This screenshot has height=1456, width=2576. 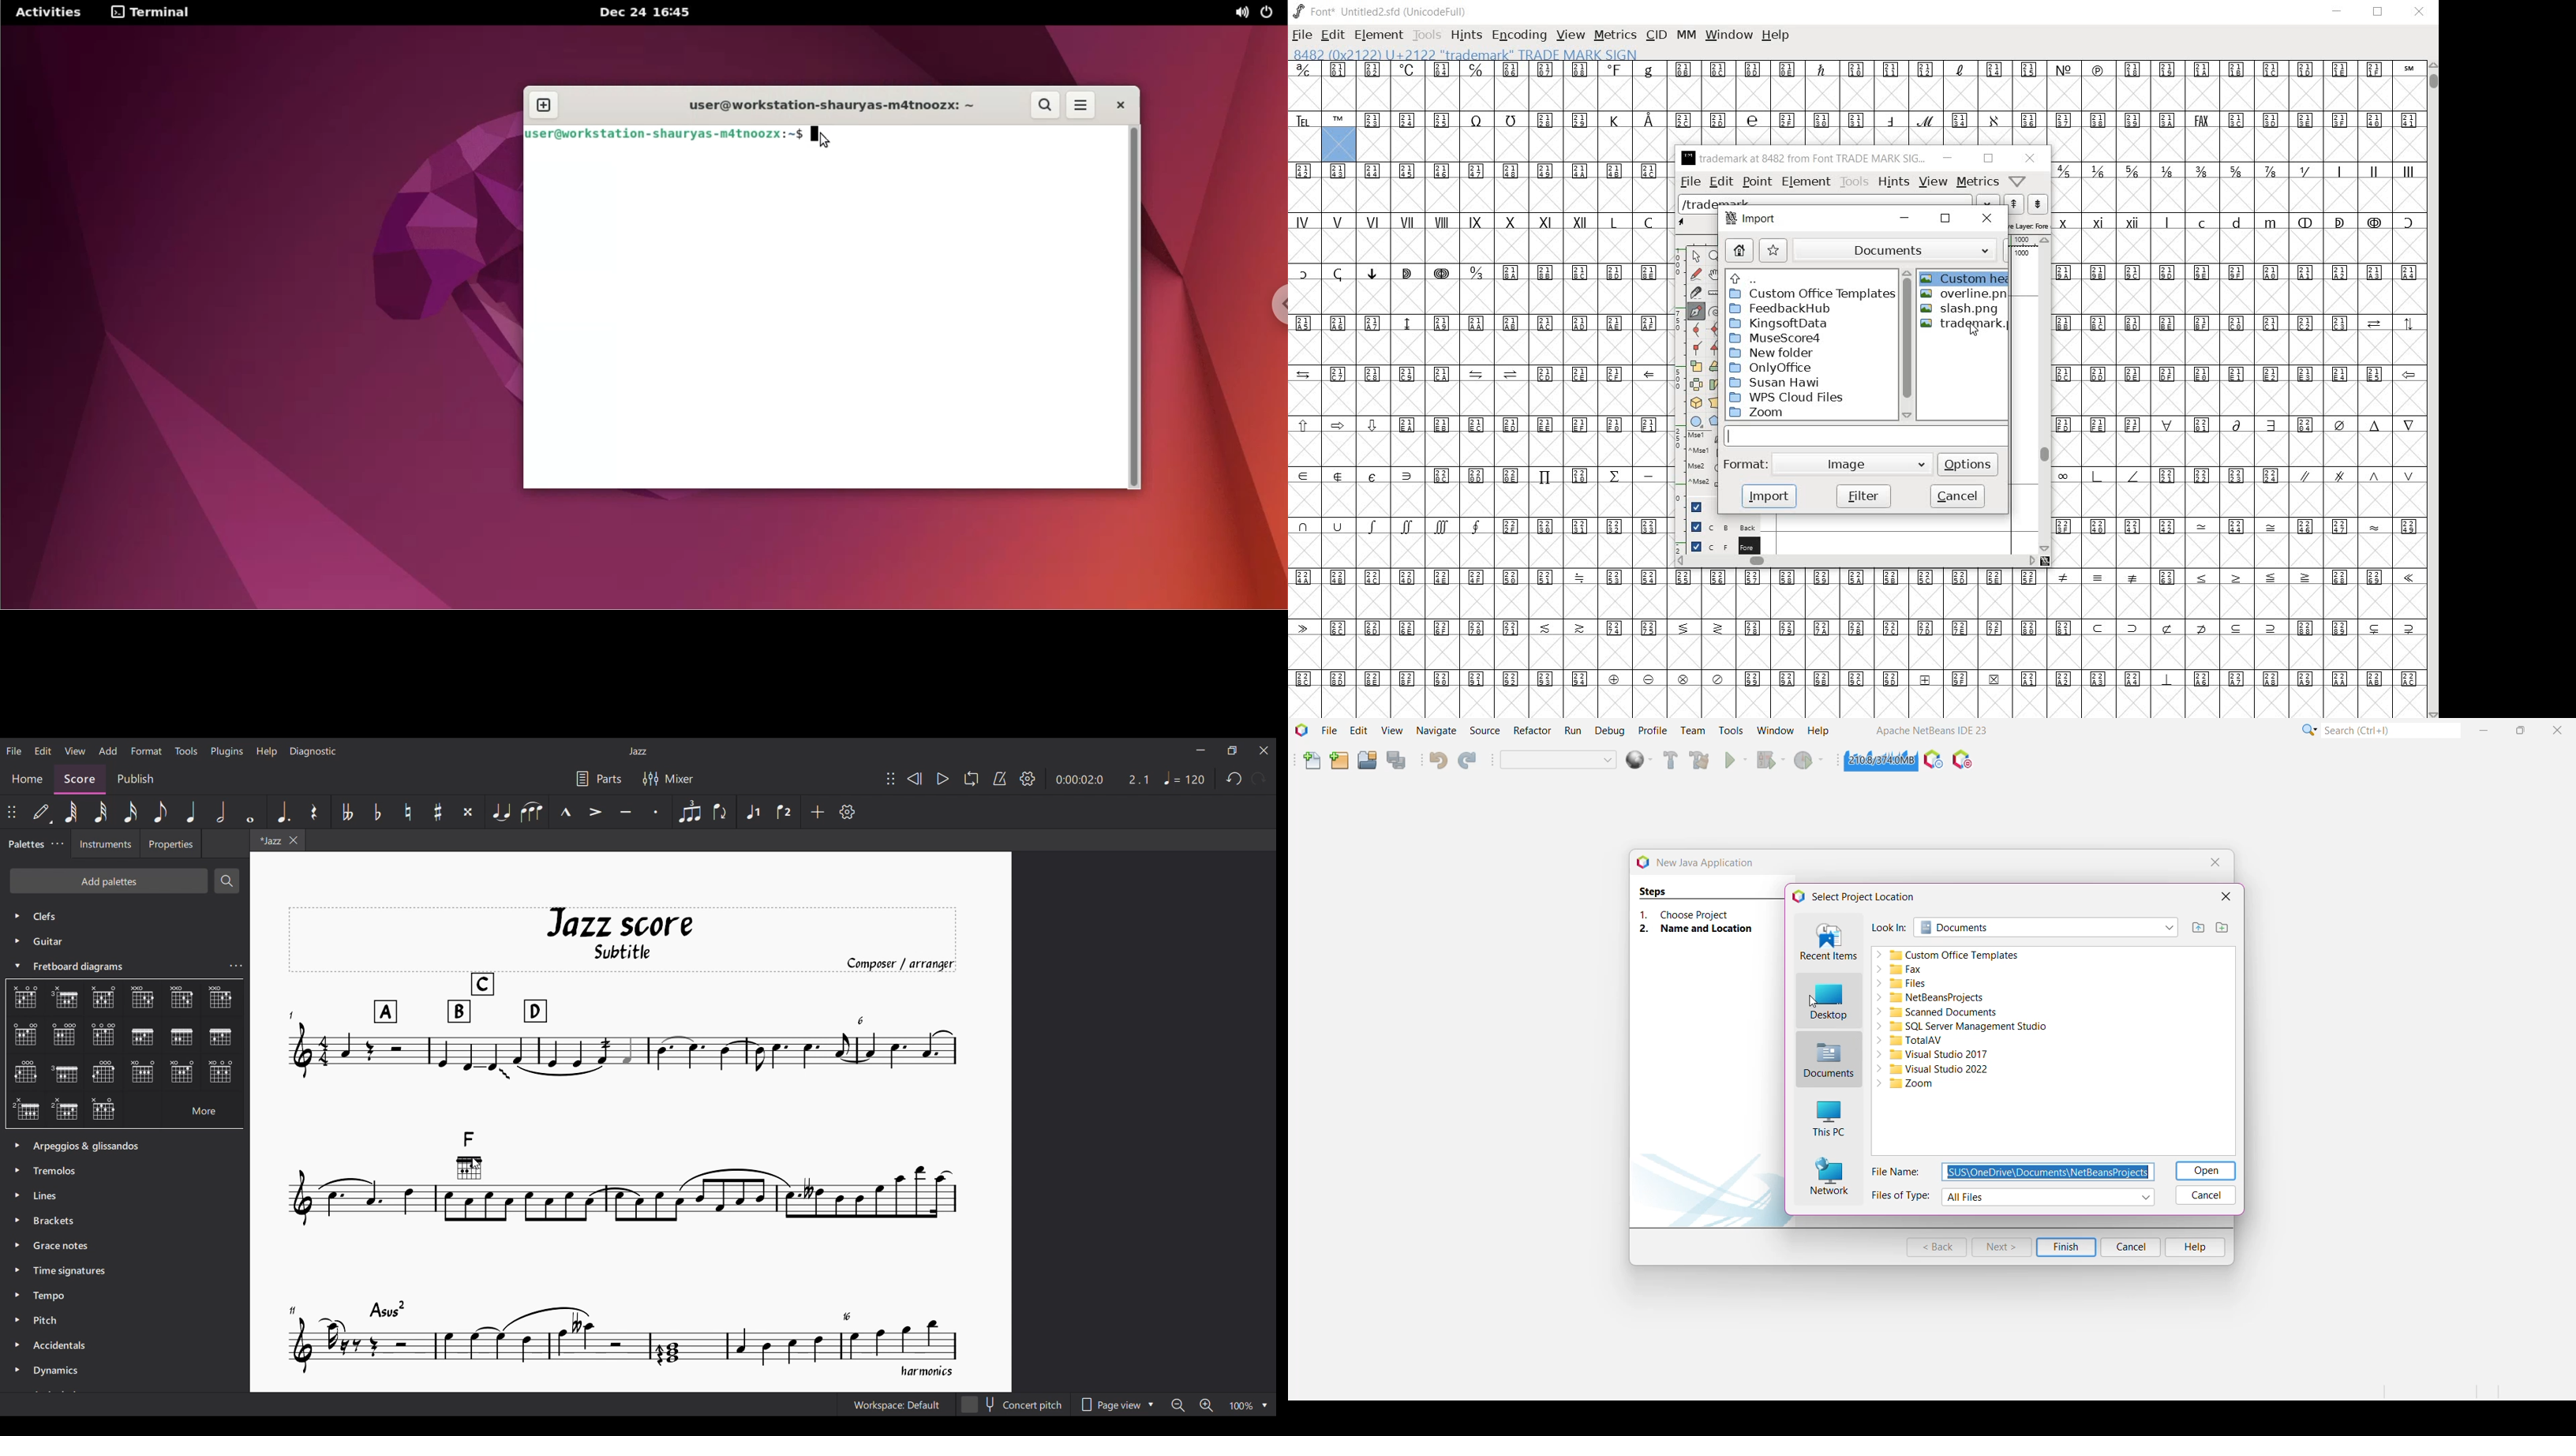 I want to click on Chart 14, so click(x=104, y=1073).